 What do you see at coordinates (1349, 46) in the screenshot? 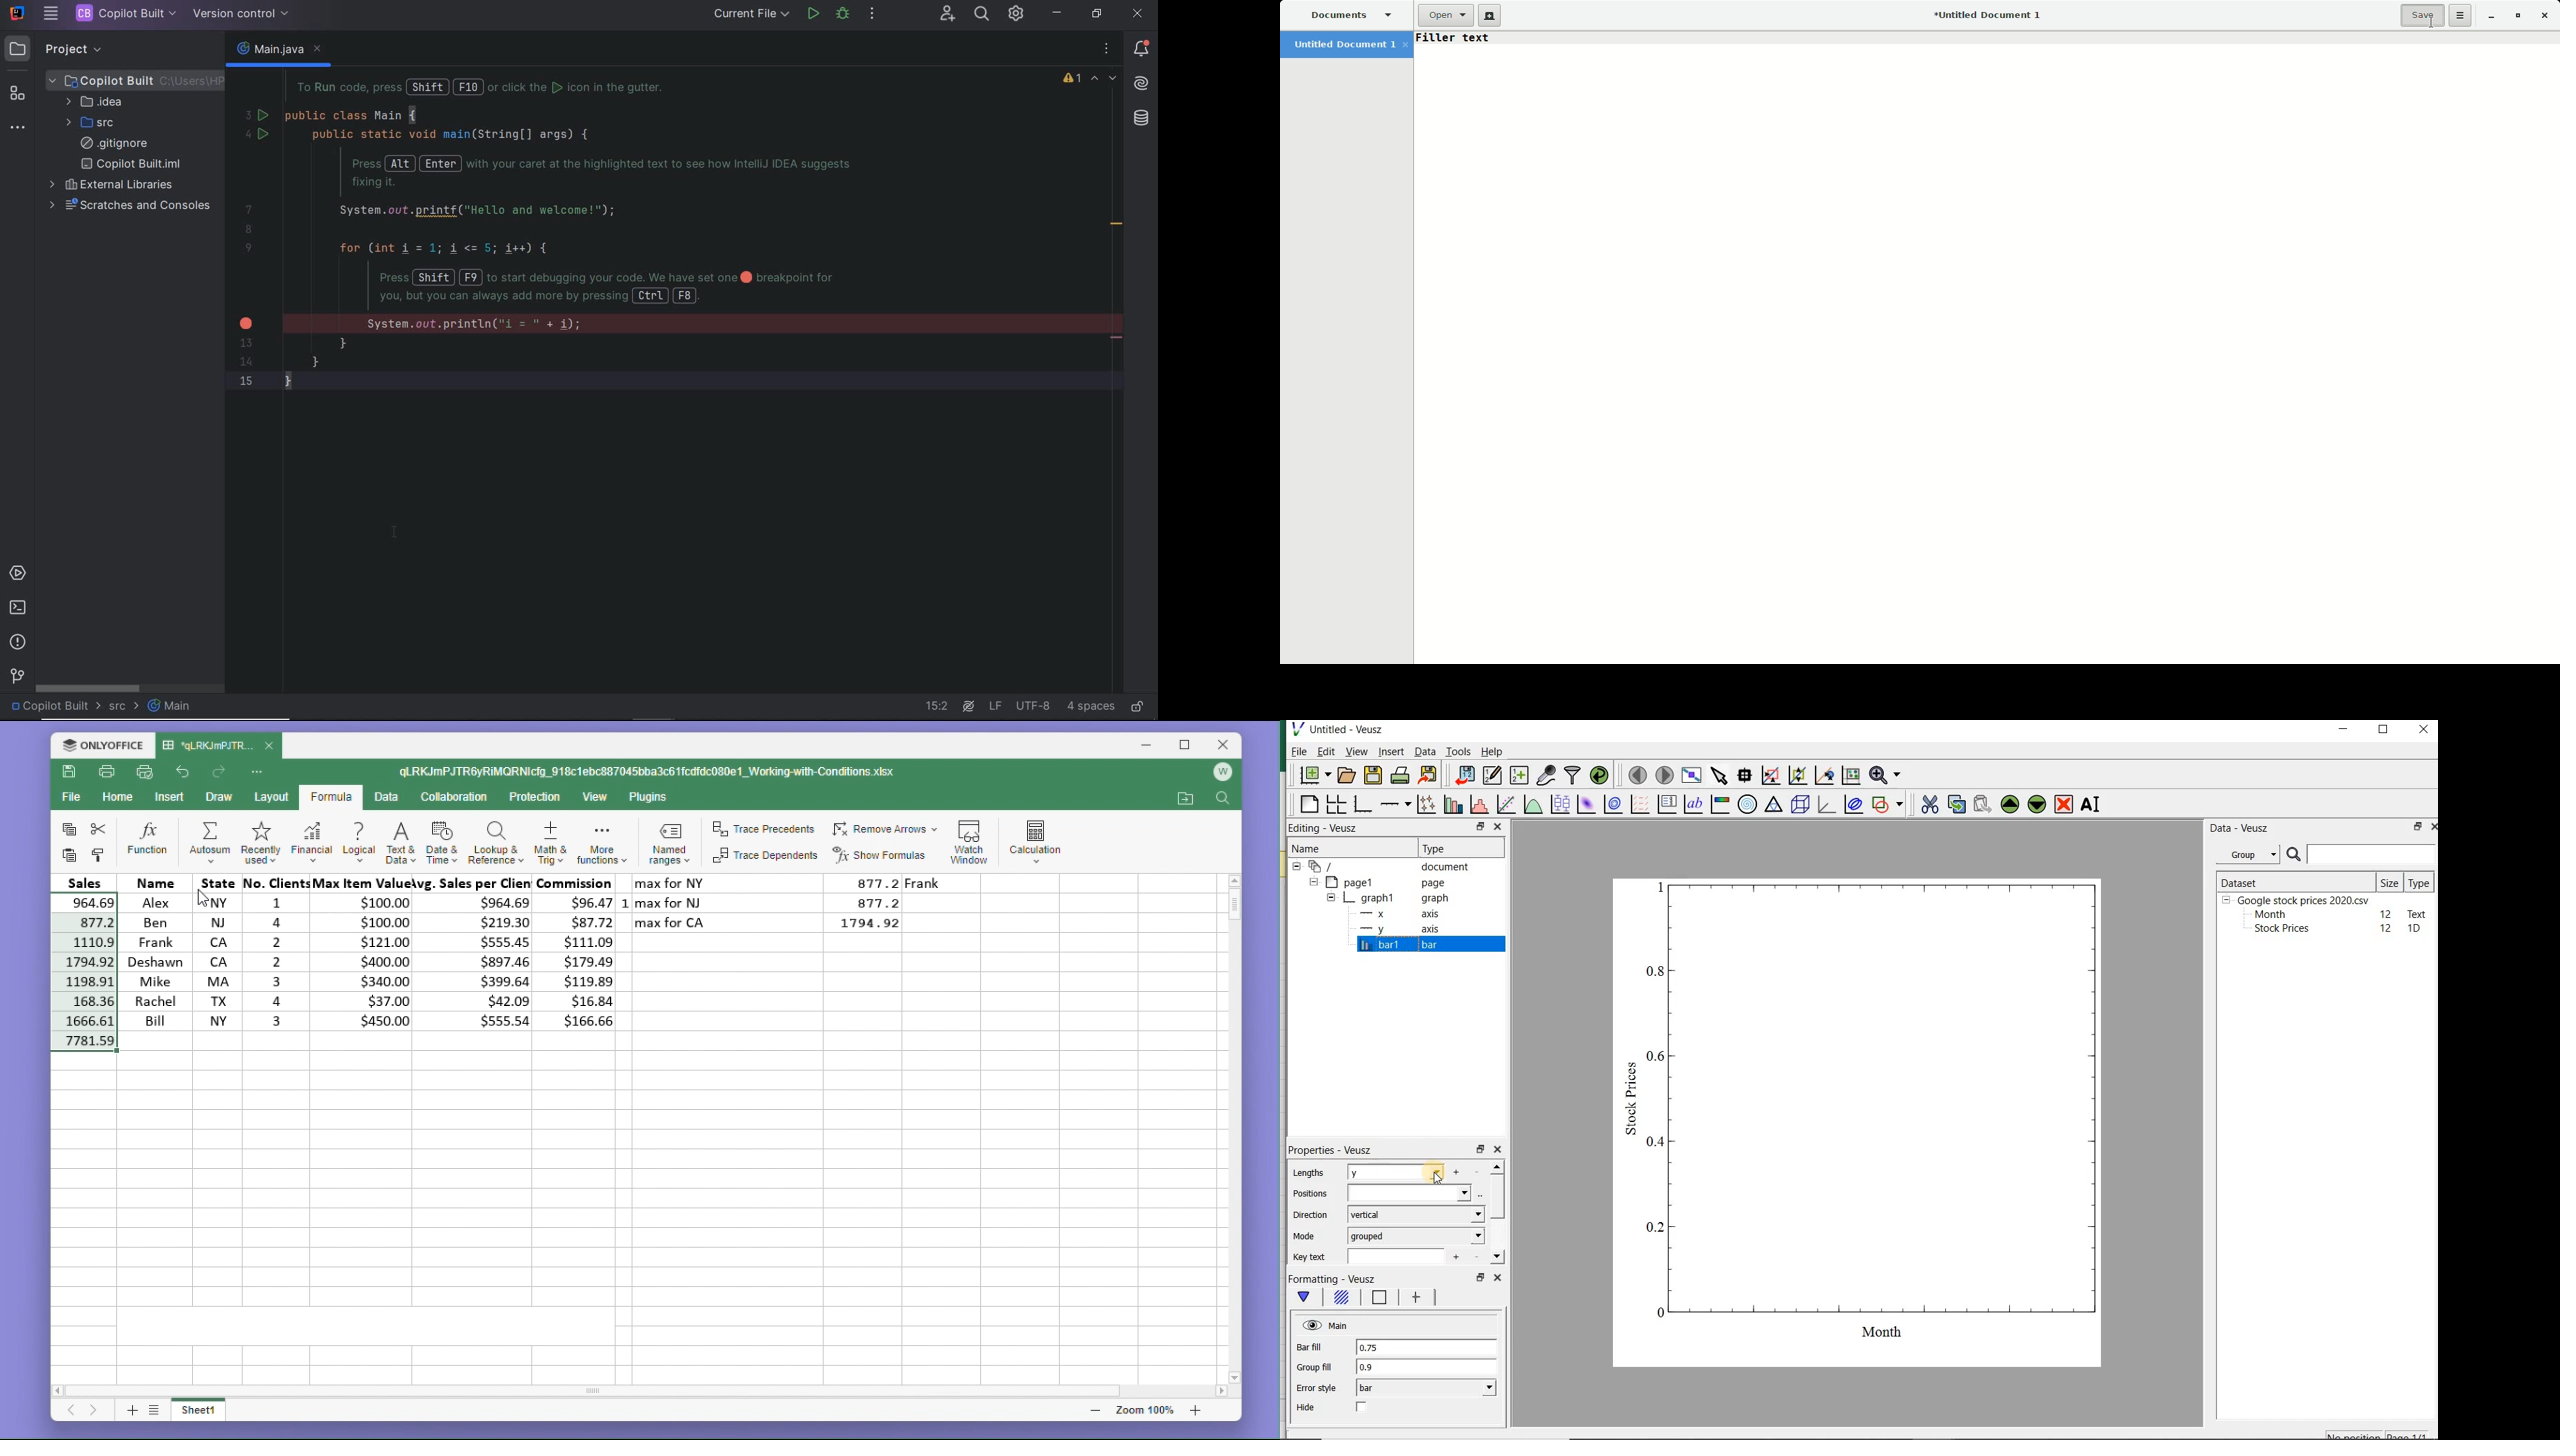
I see `Untitled Document 1` at bounding box center [1349, 46].